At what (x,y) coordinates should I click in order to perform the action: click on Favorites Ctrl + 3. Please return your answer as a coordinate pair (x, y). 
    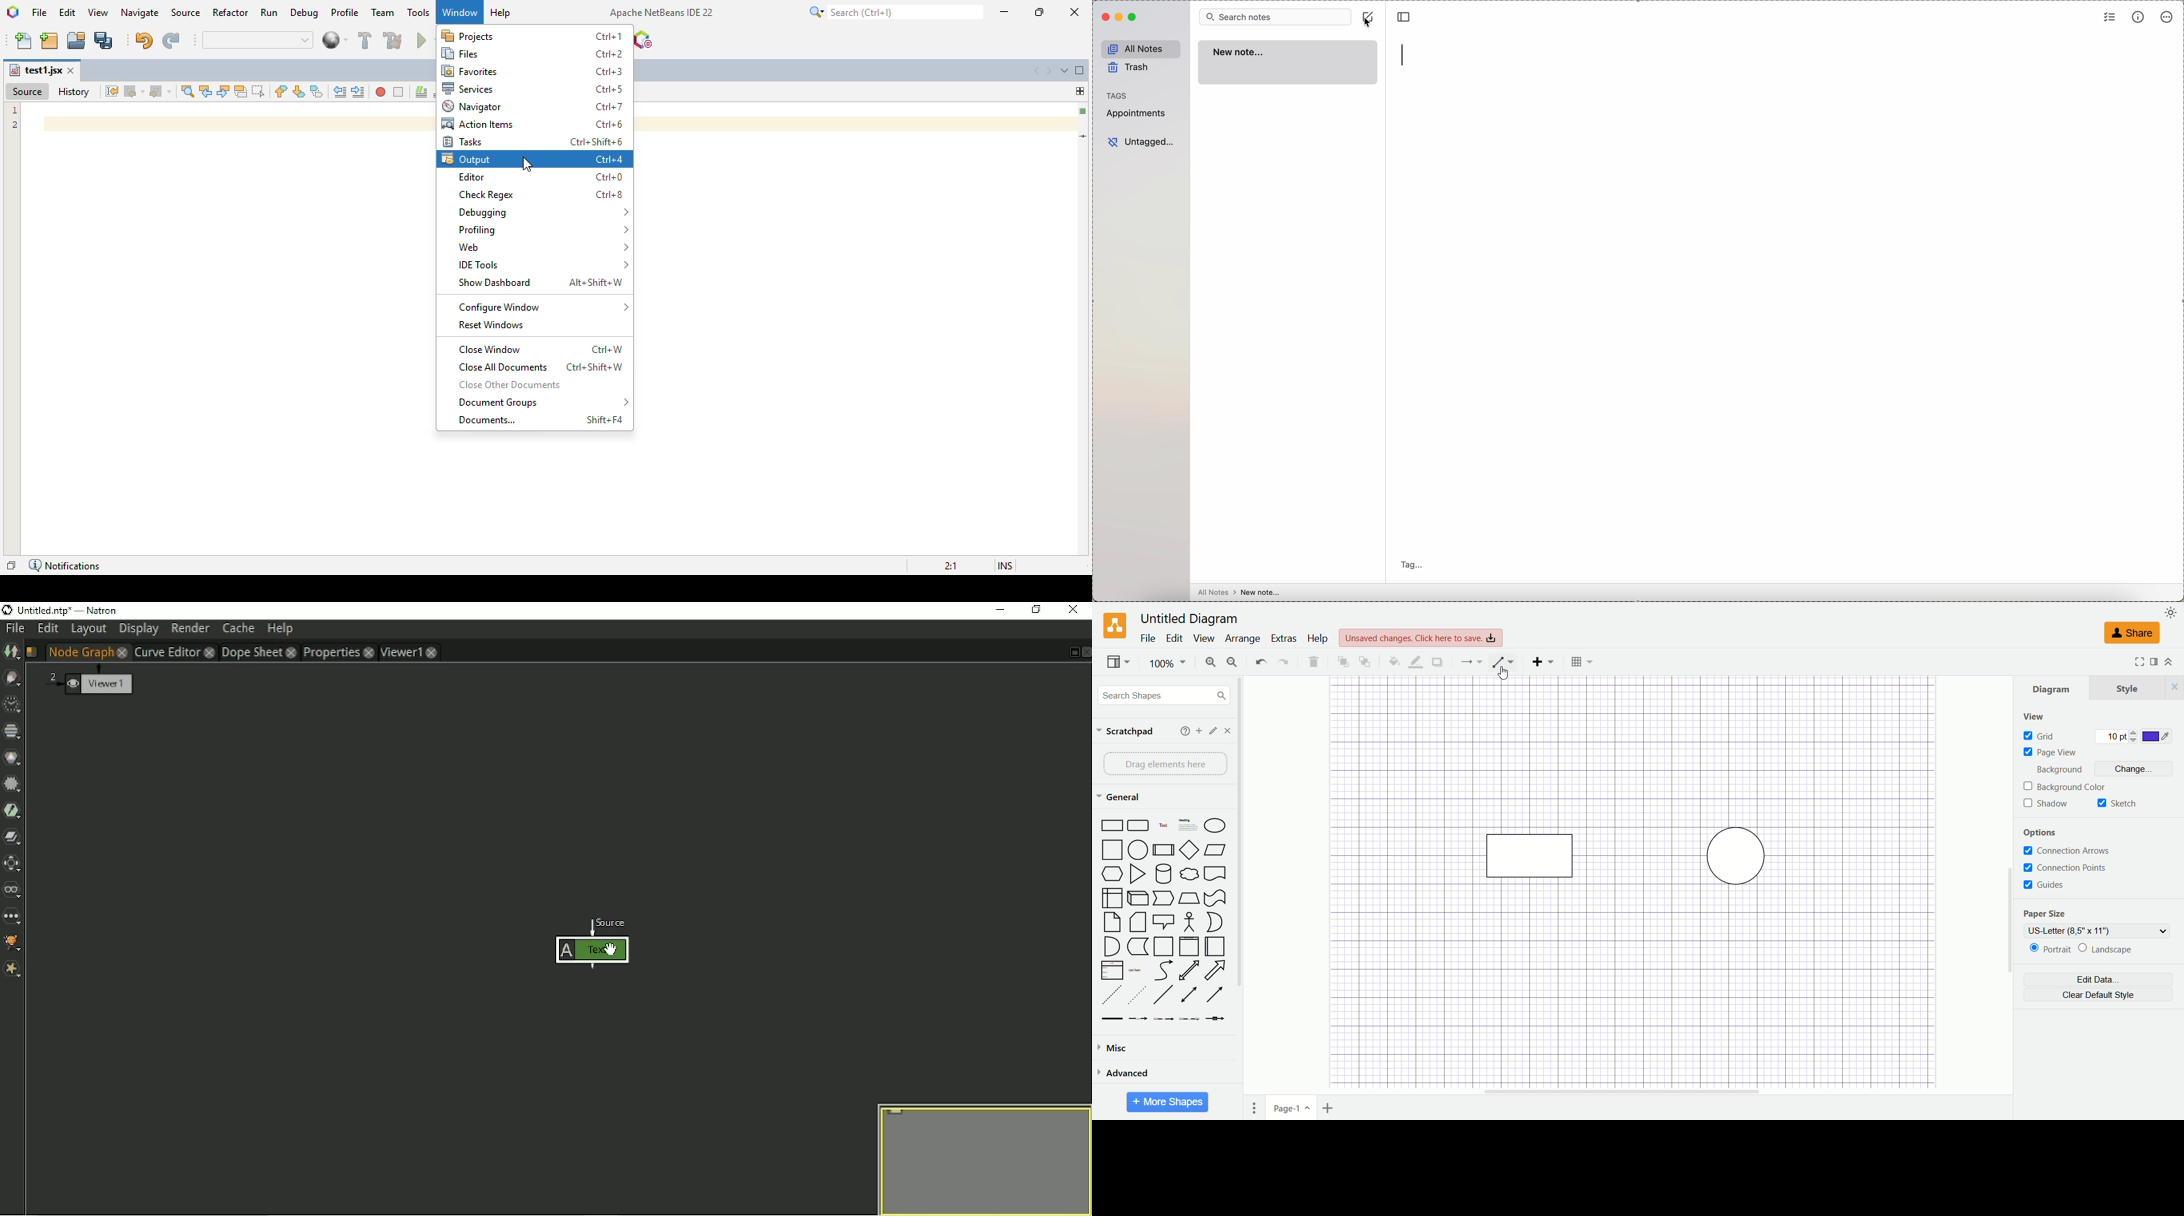
    Looking at the image, I should click on (534, 71).